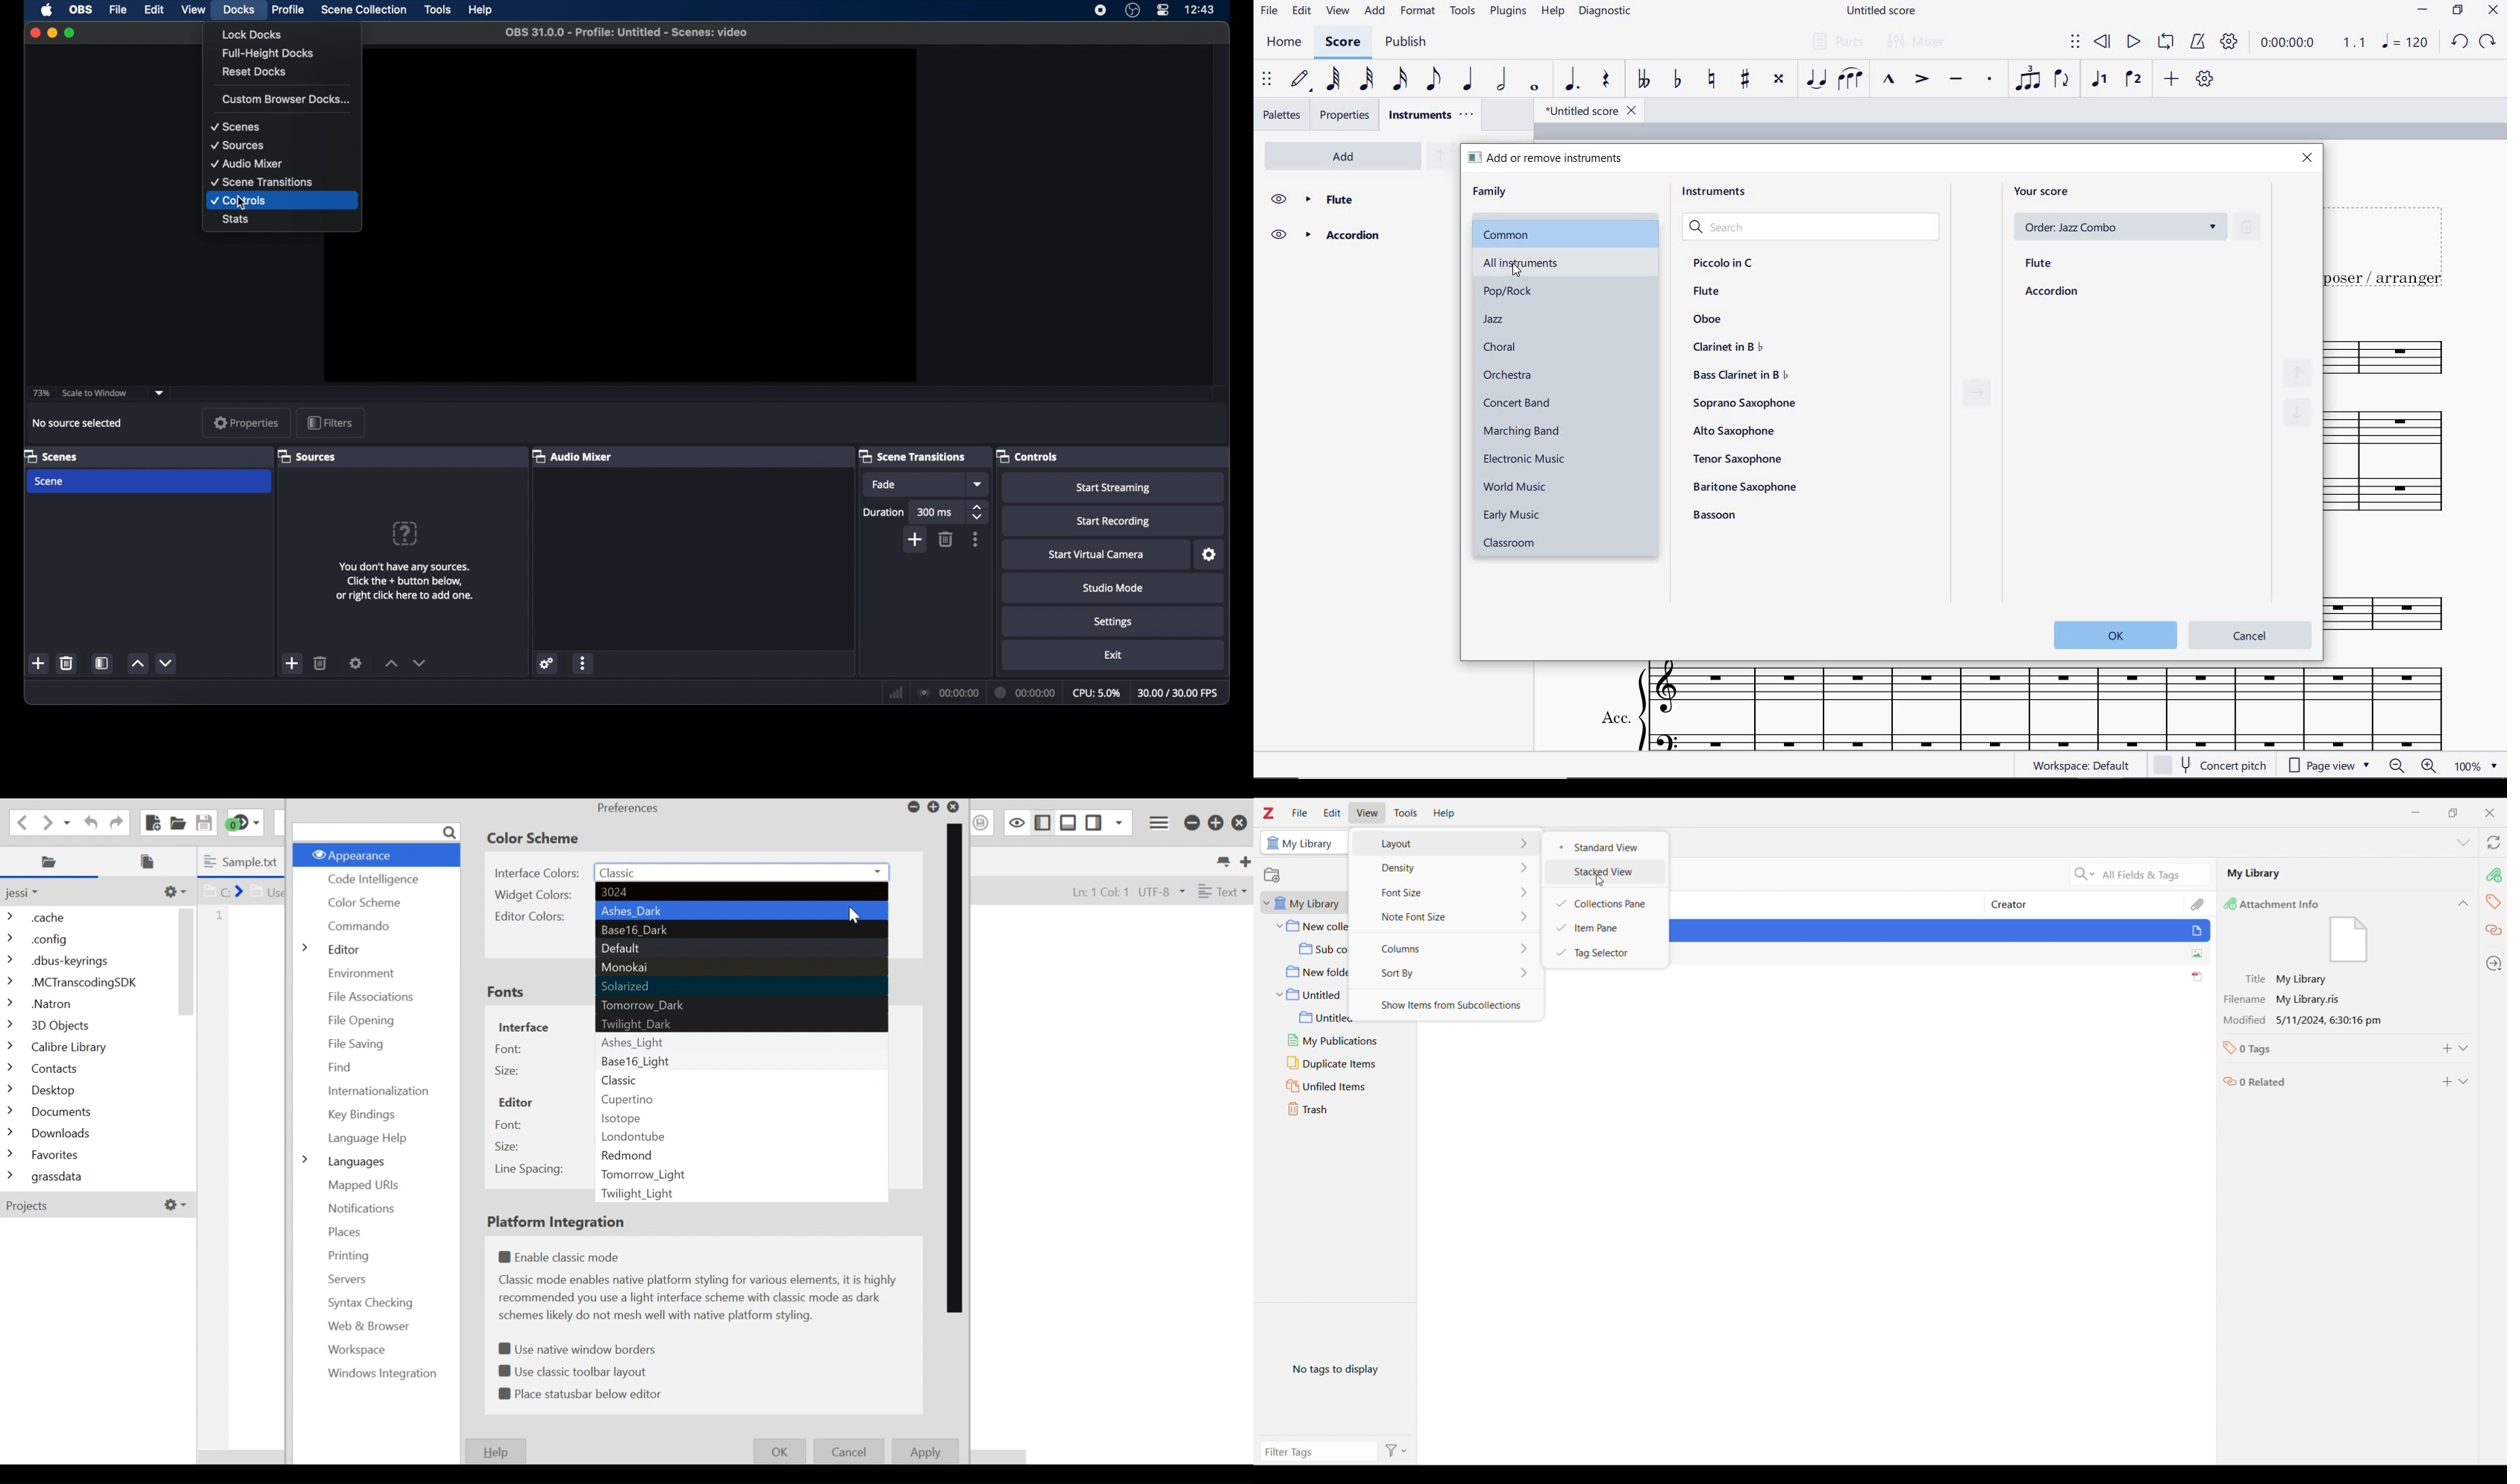 This screenshot has width=2520, height=1484. What do you see at coordinates (582, 1395) in the screenshot?
I see `(un)select Place status bar below editor` at bounding box center [582, 1395].